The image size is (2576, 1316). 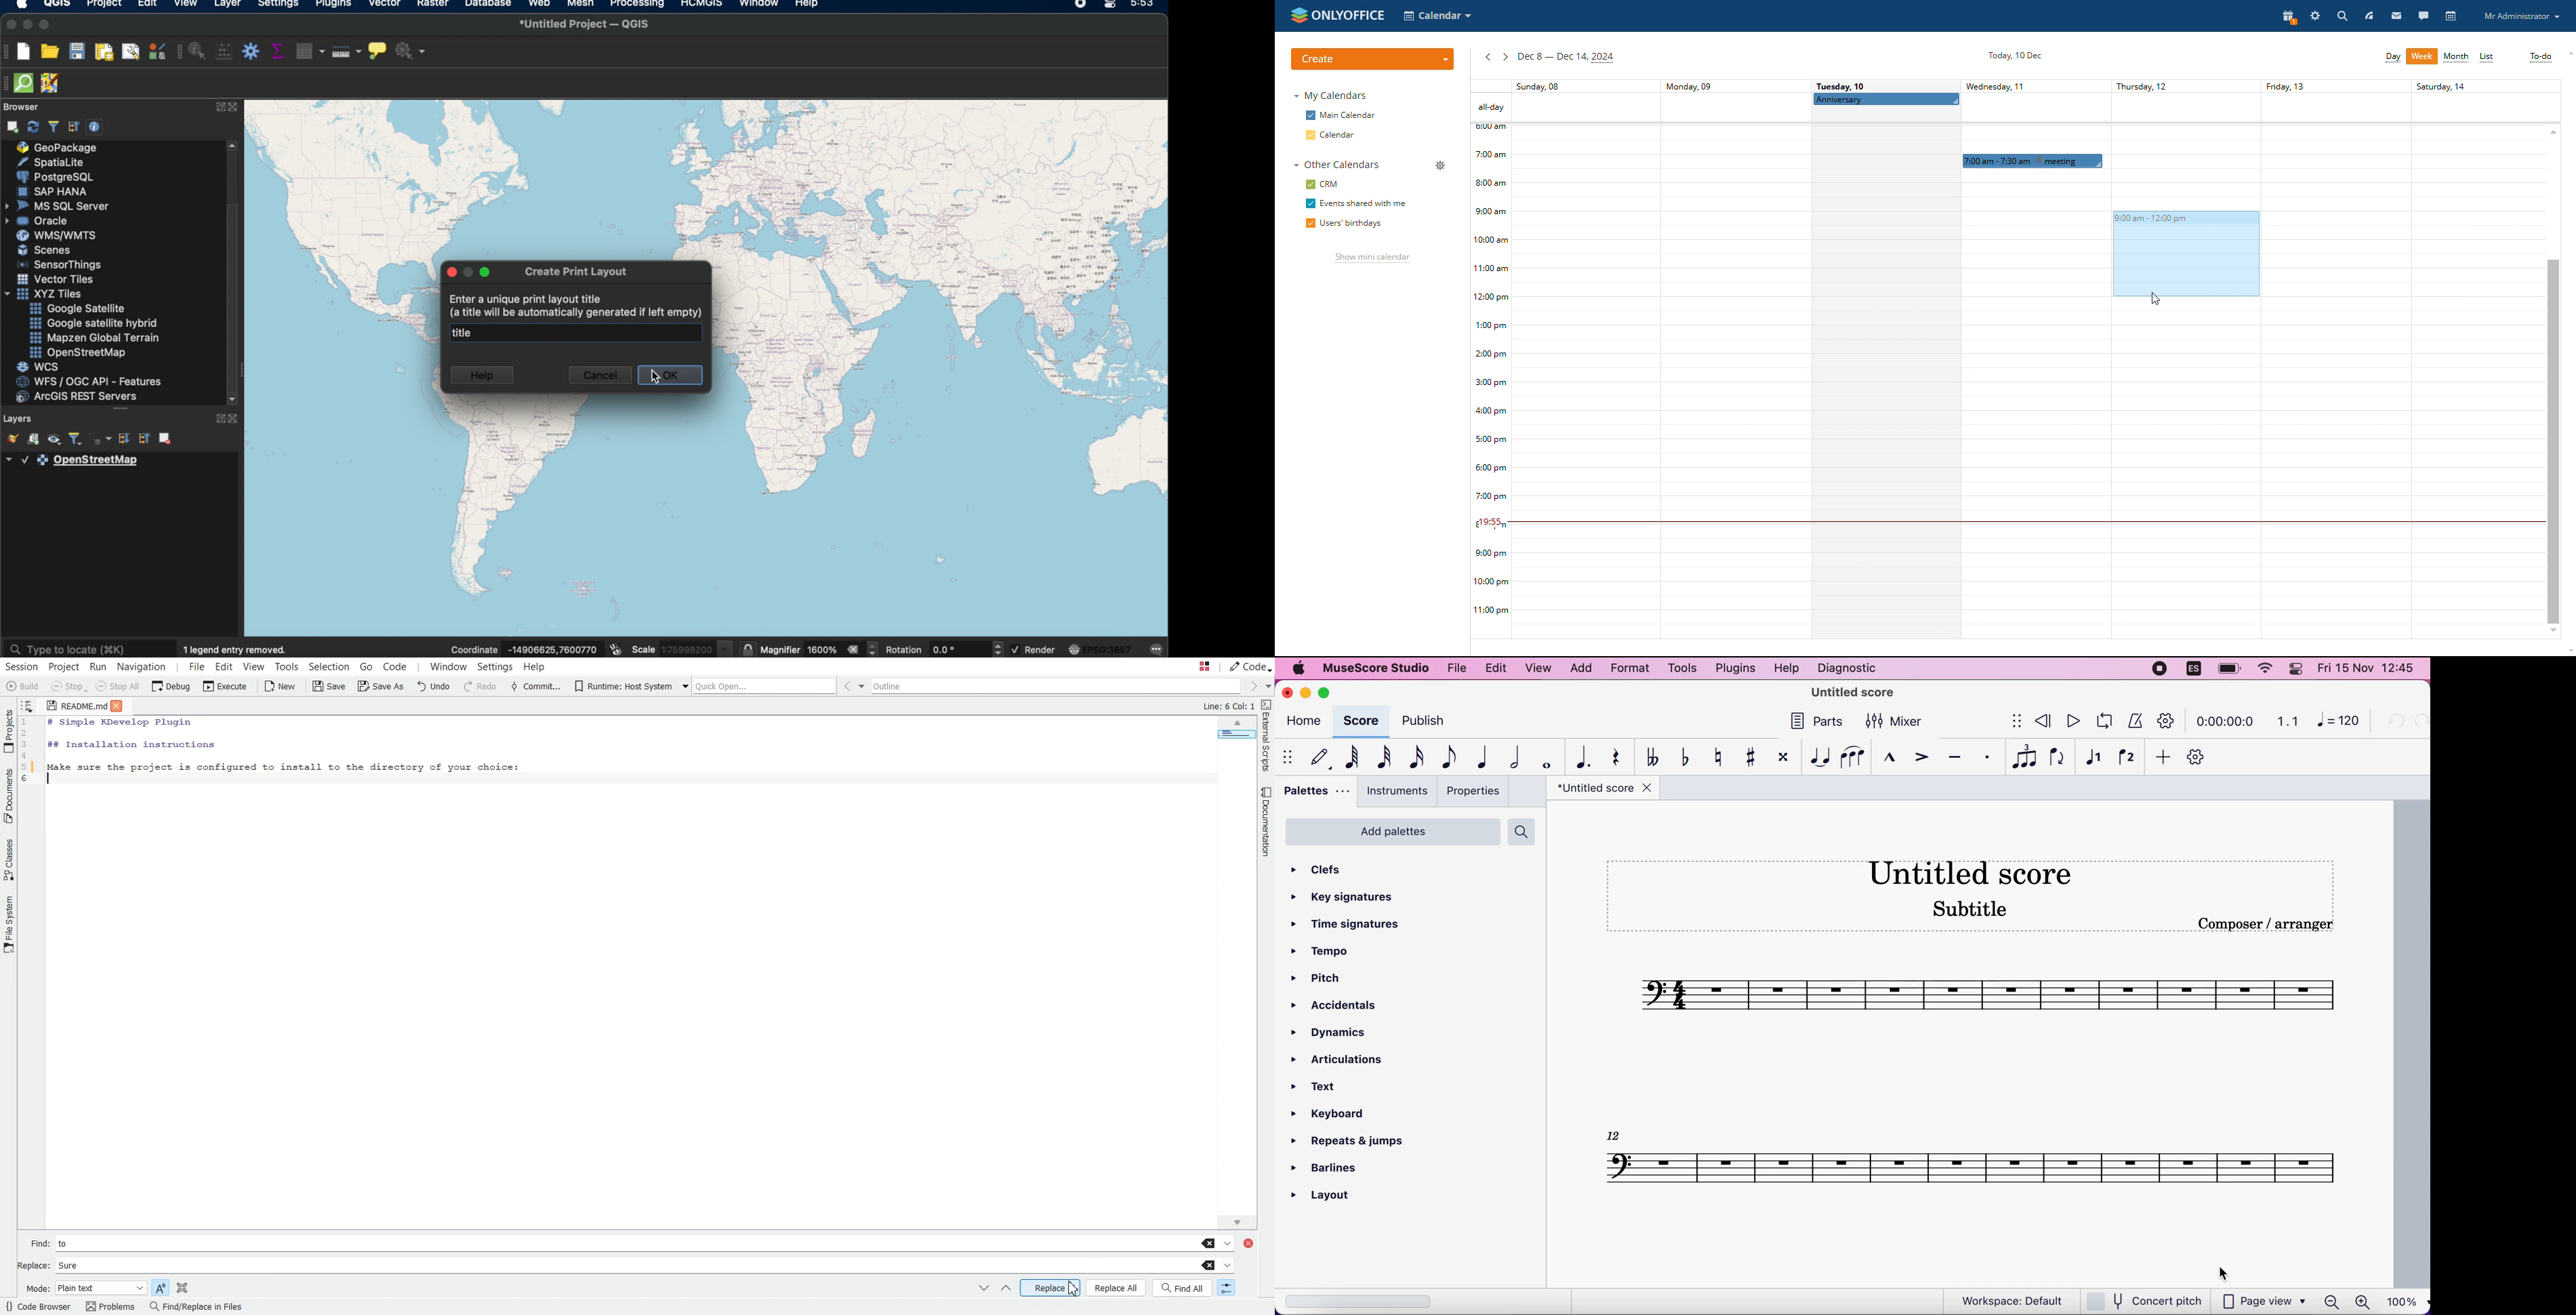 I want to click on show/hide, so click(x=1291, y=756).